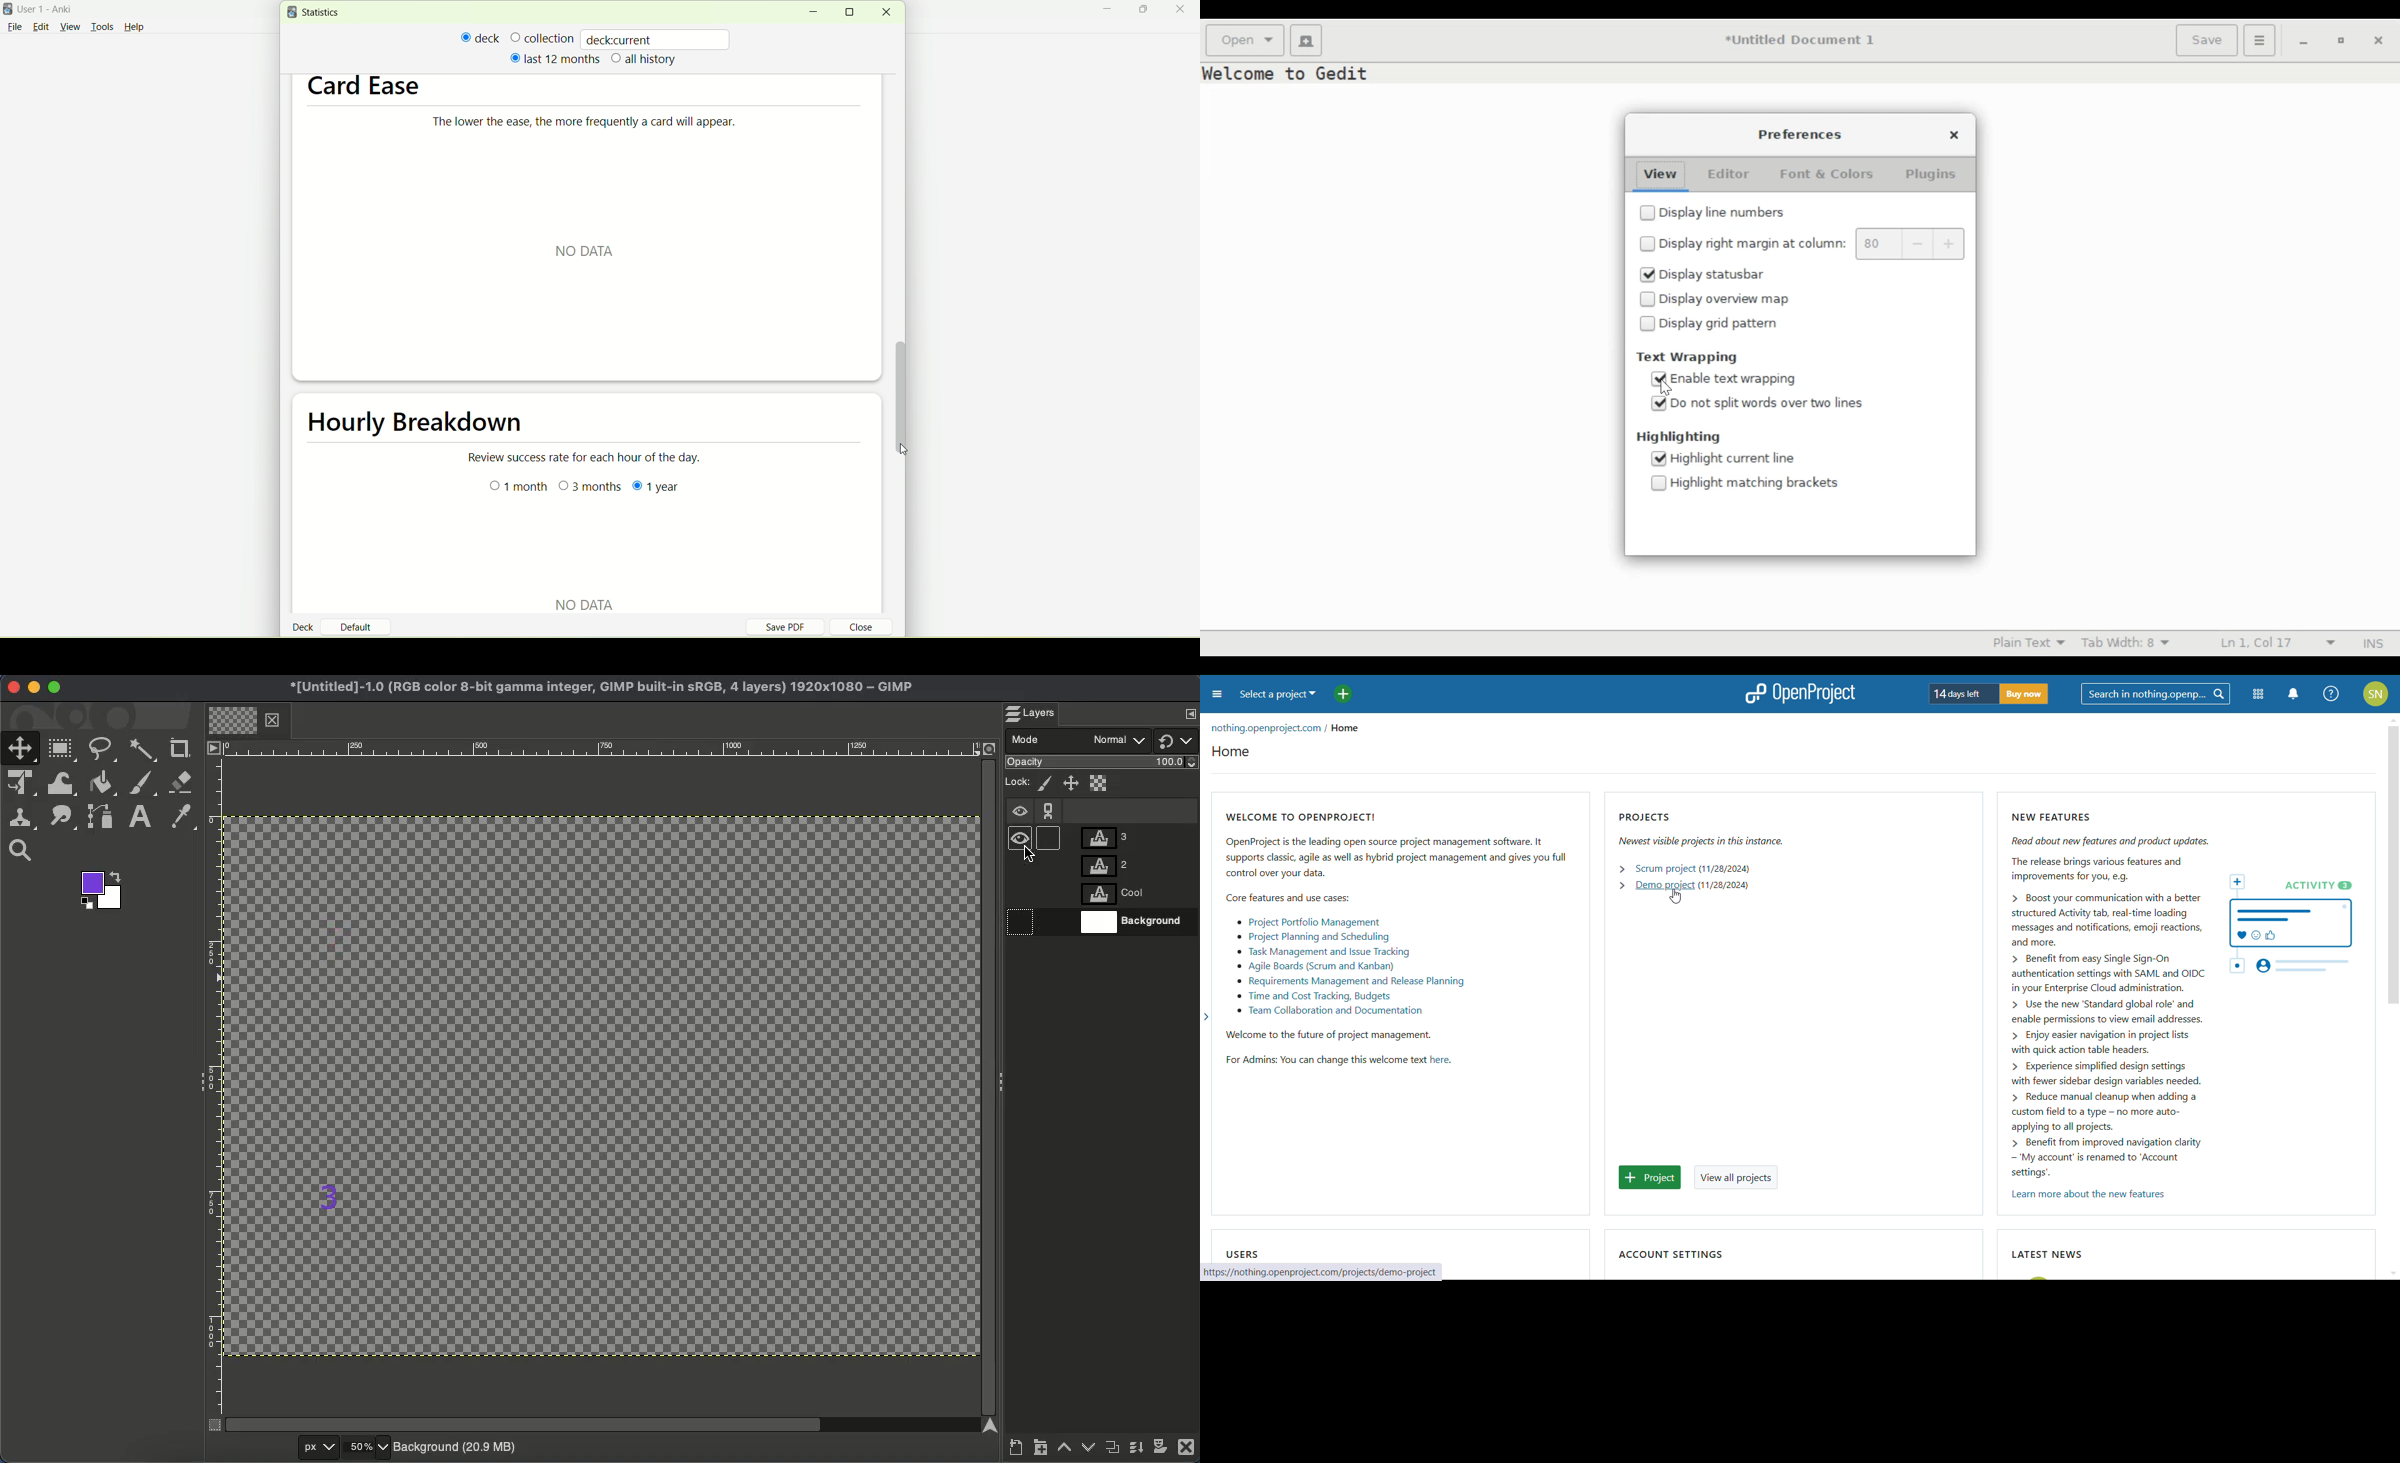  Describe the element at coordinates (554, 58) in the screenshot. I see `last 12 months` at that location.